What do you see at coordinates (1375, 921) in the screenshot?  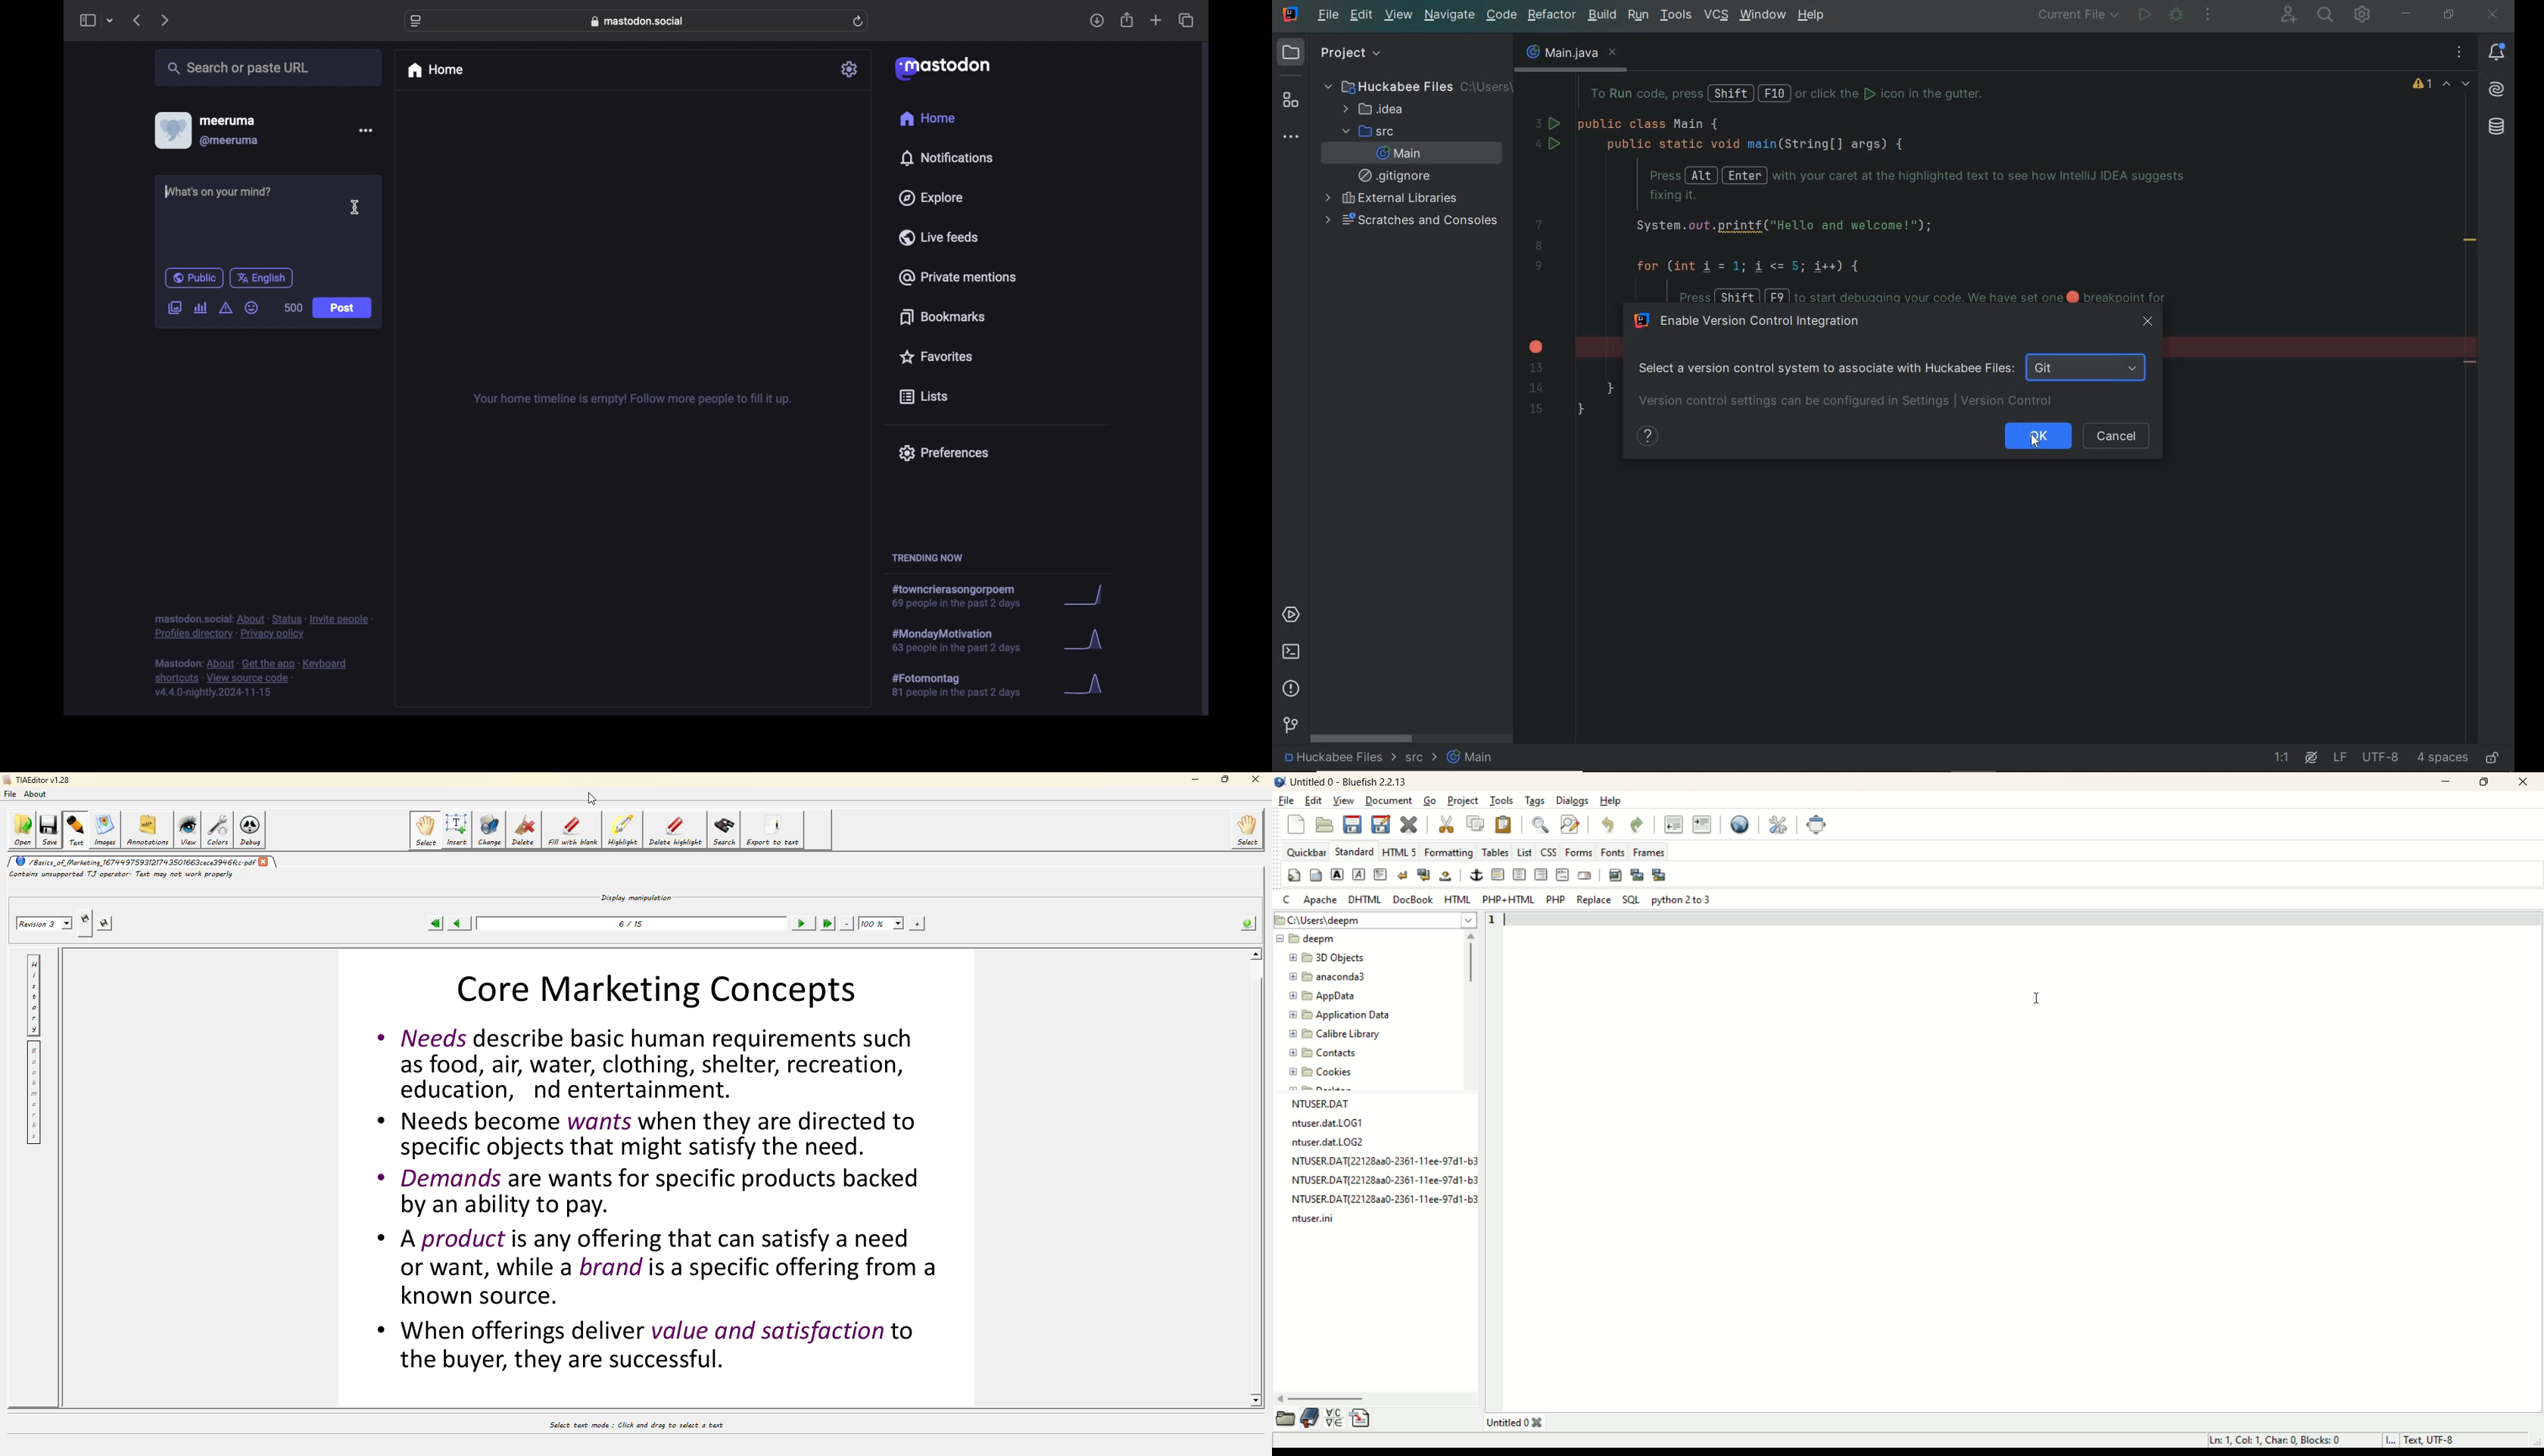 I see `location` at bounding box center [1375, 921].